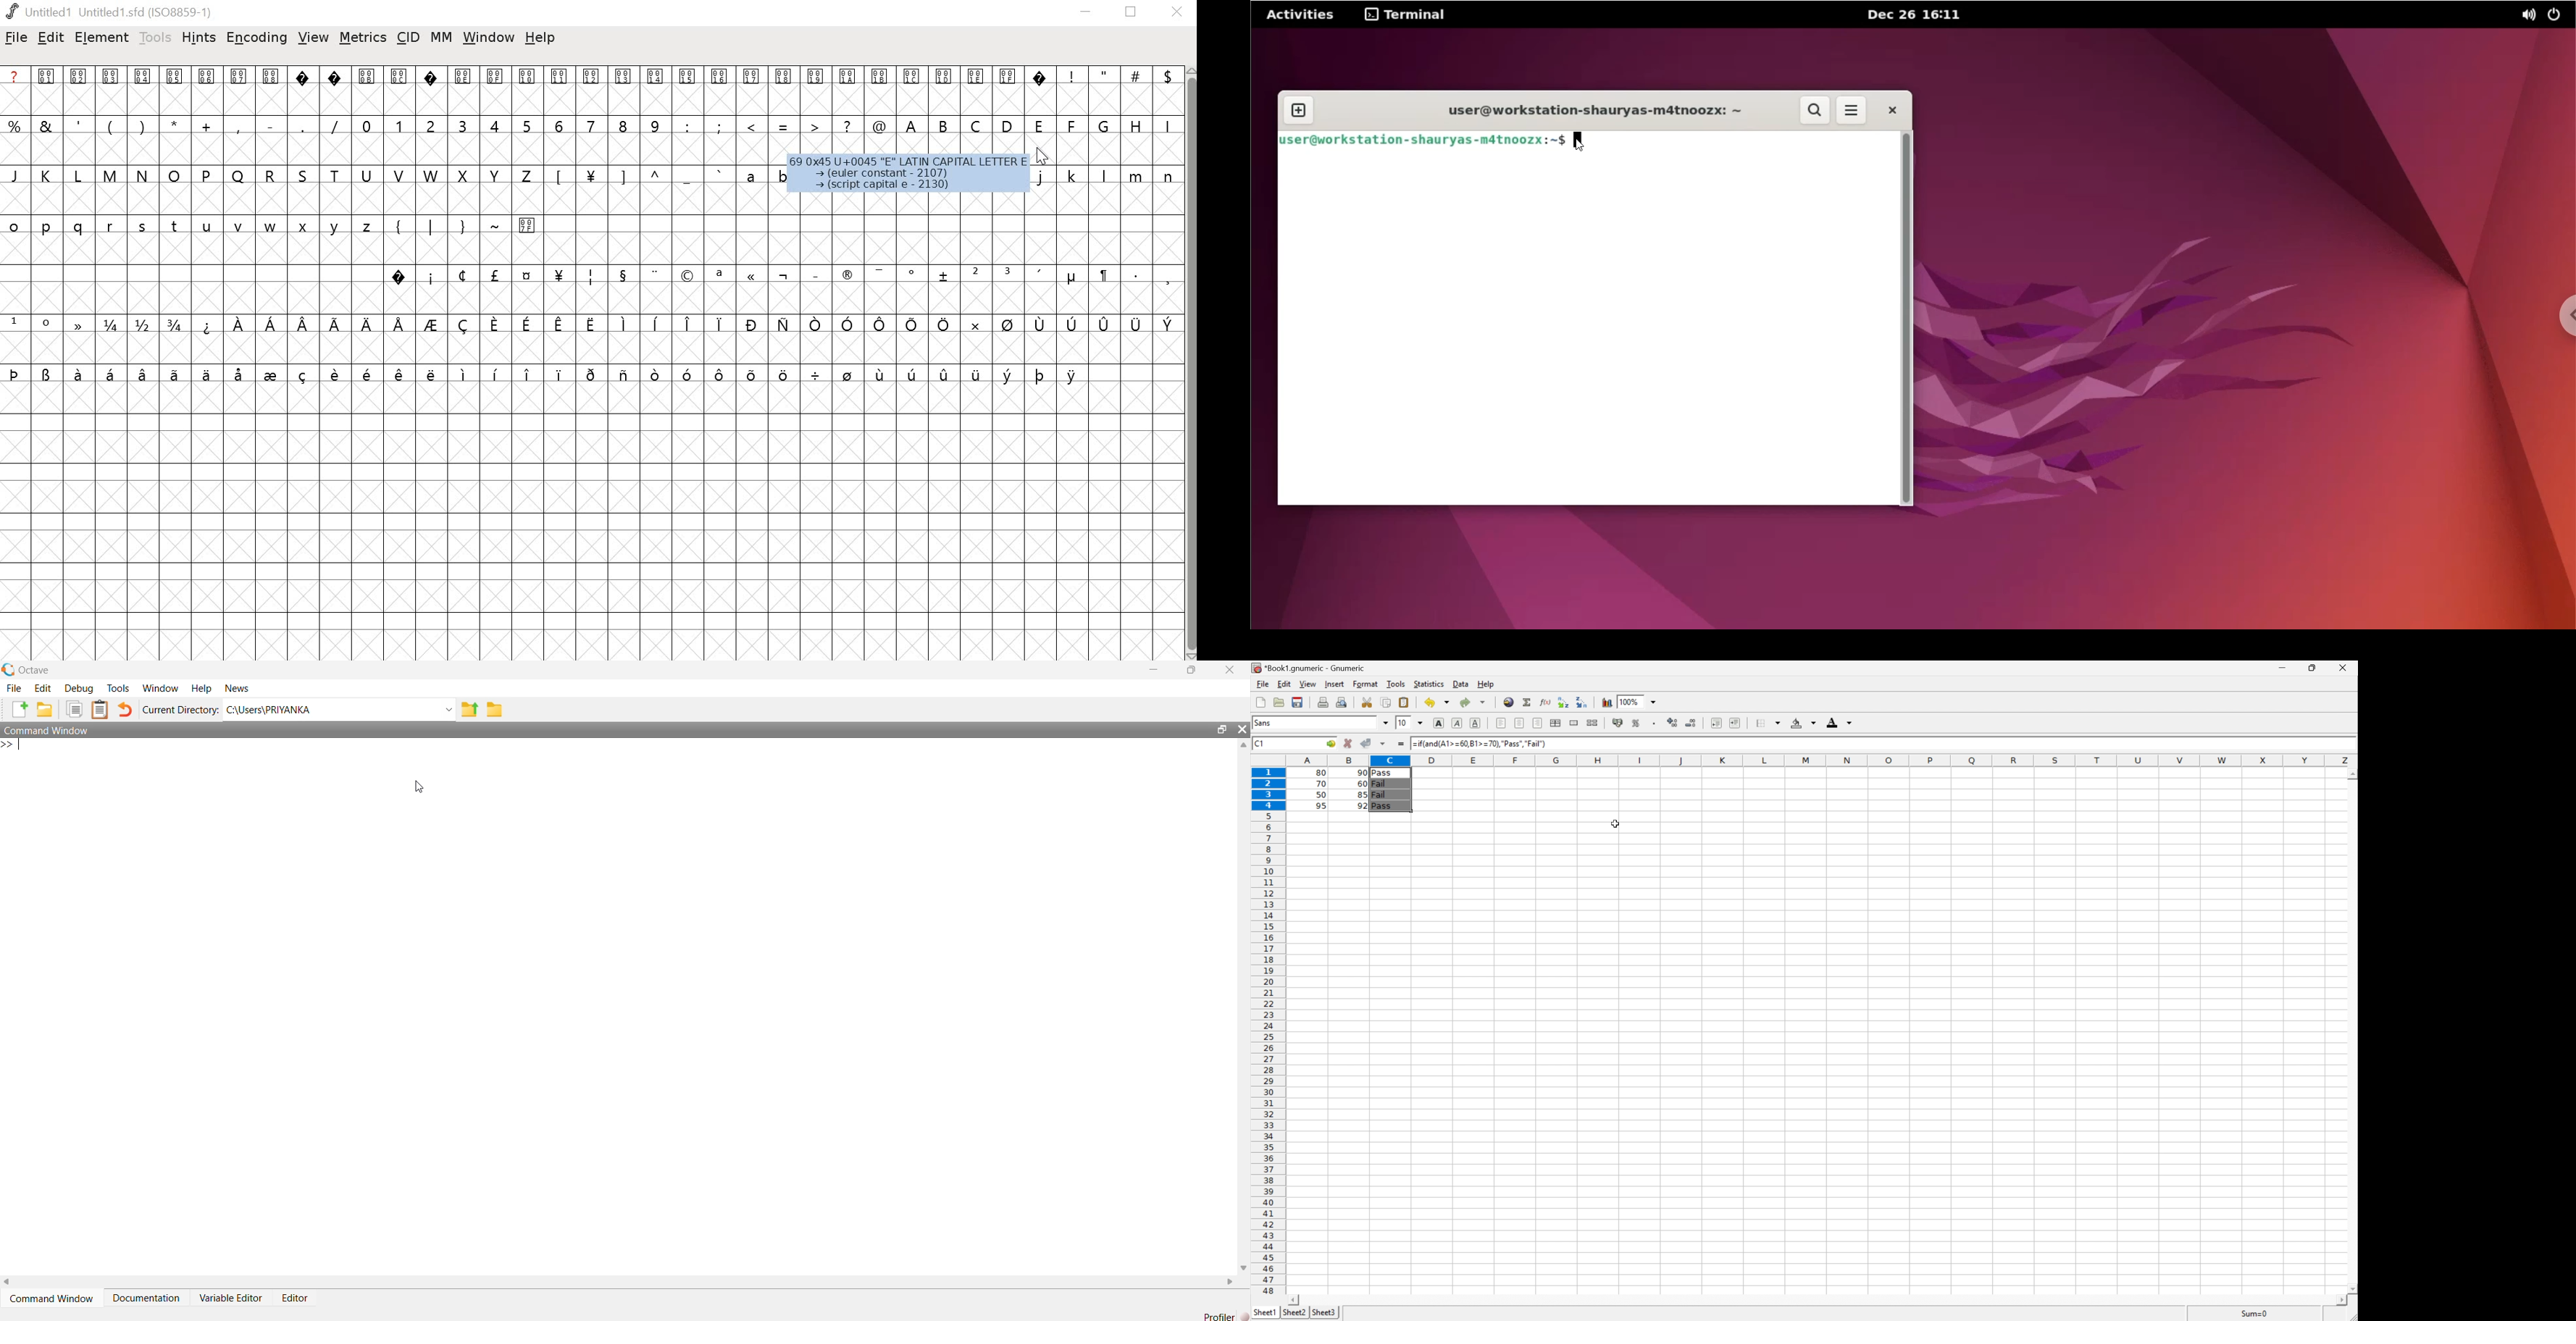 The image size is (2576, 1344). What do you see at coordinates (1485, 744) in the screenshot?
I see `=if(and(A1>=60,B1>=70),"Pass","Fail")` at bounding box center [1485, 744].